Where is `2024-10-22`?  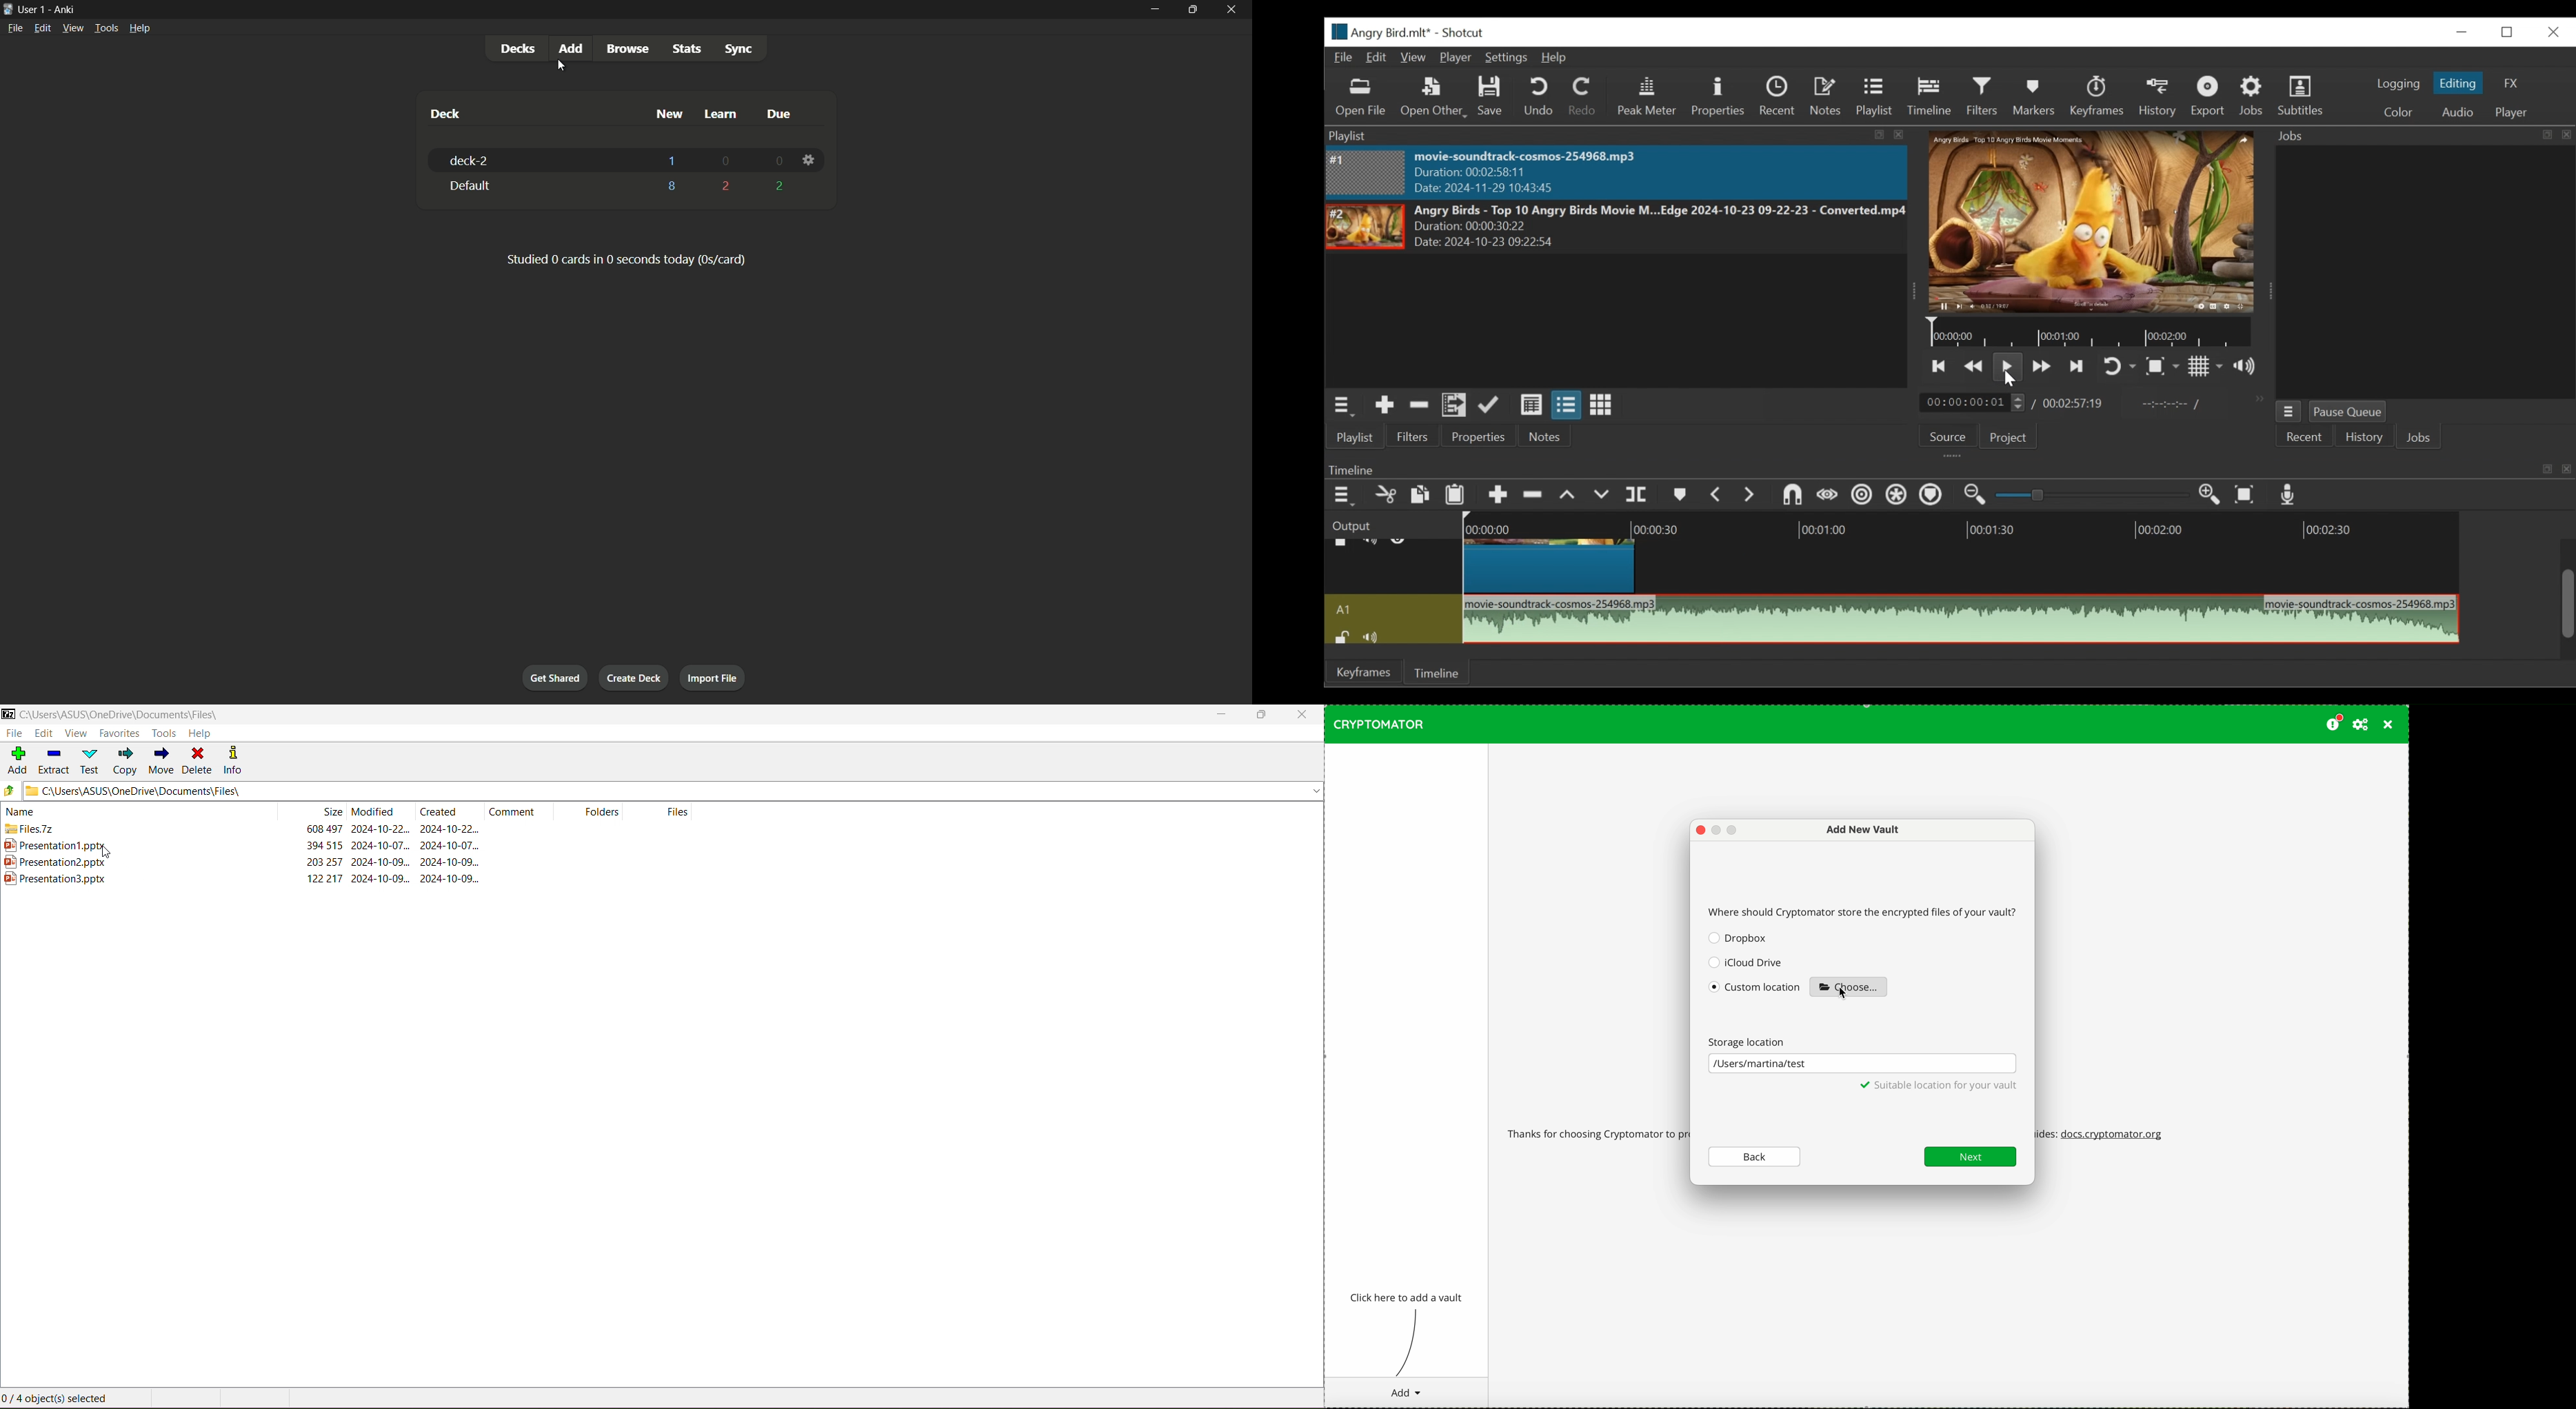 2024-10-22 is located at coordinates (381, 829).